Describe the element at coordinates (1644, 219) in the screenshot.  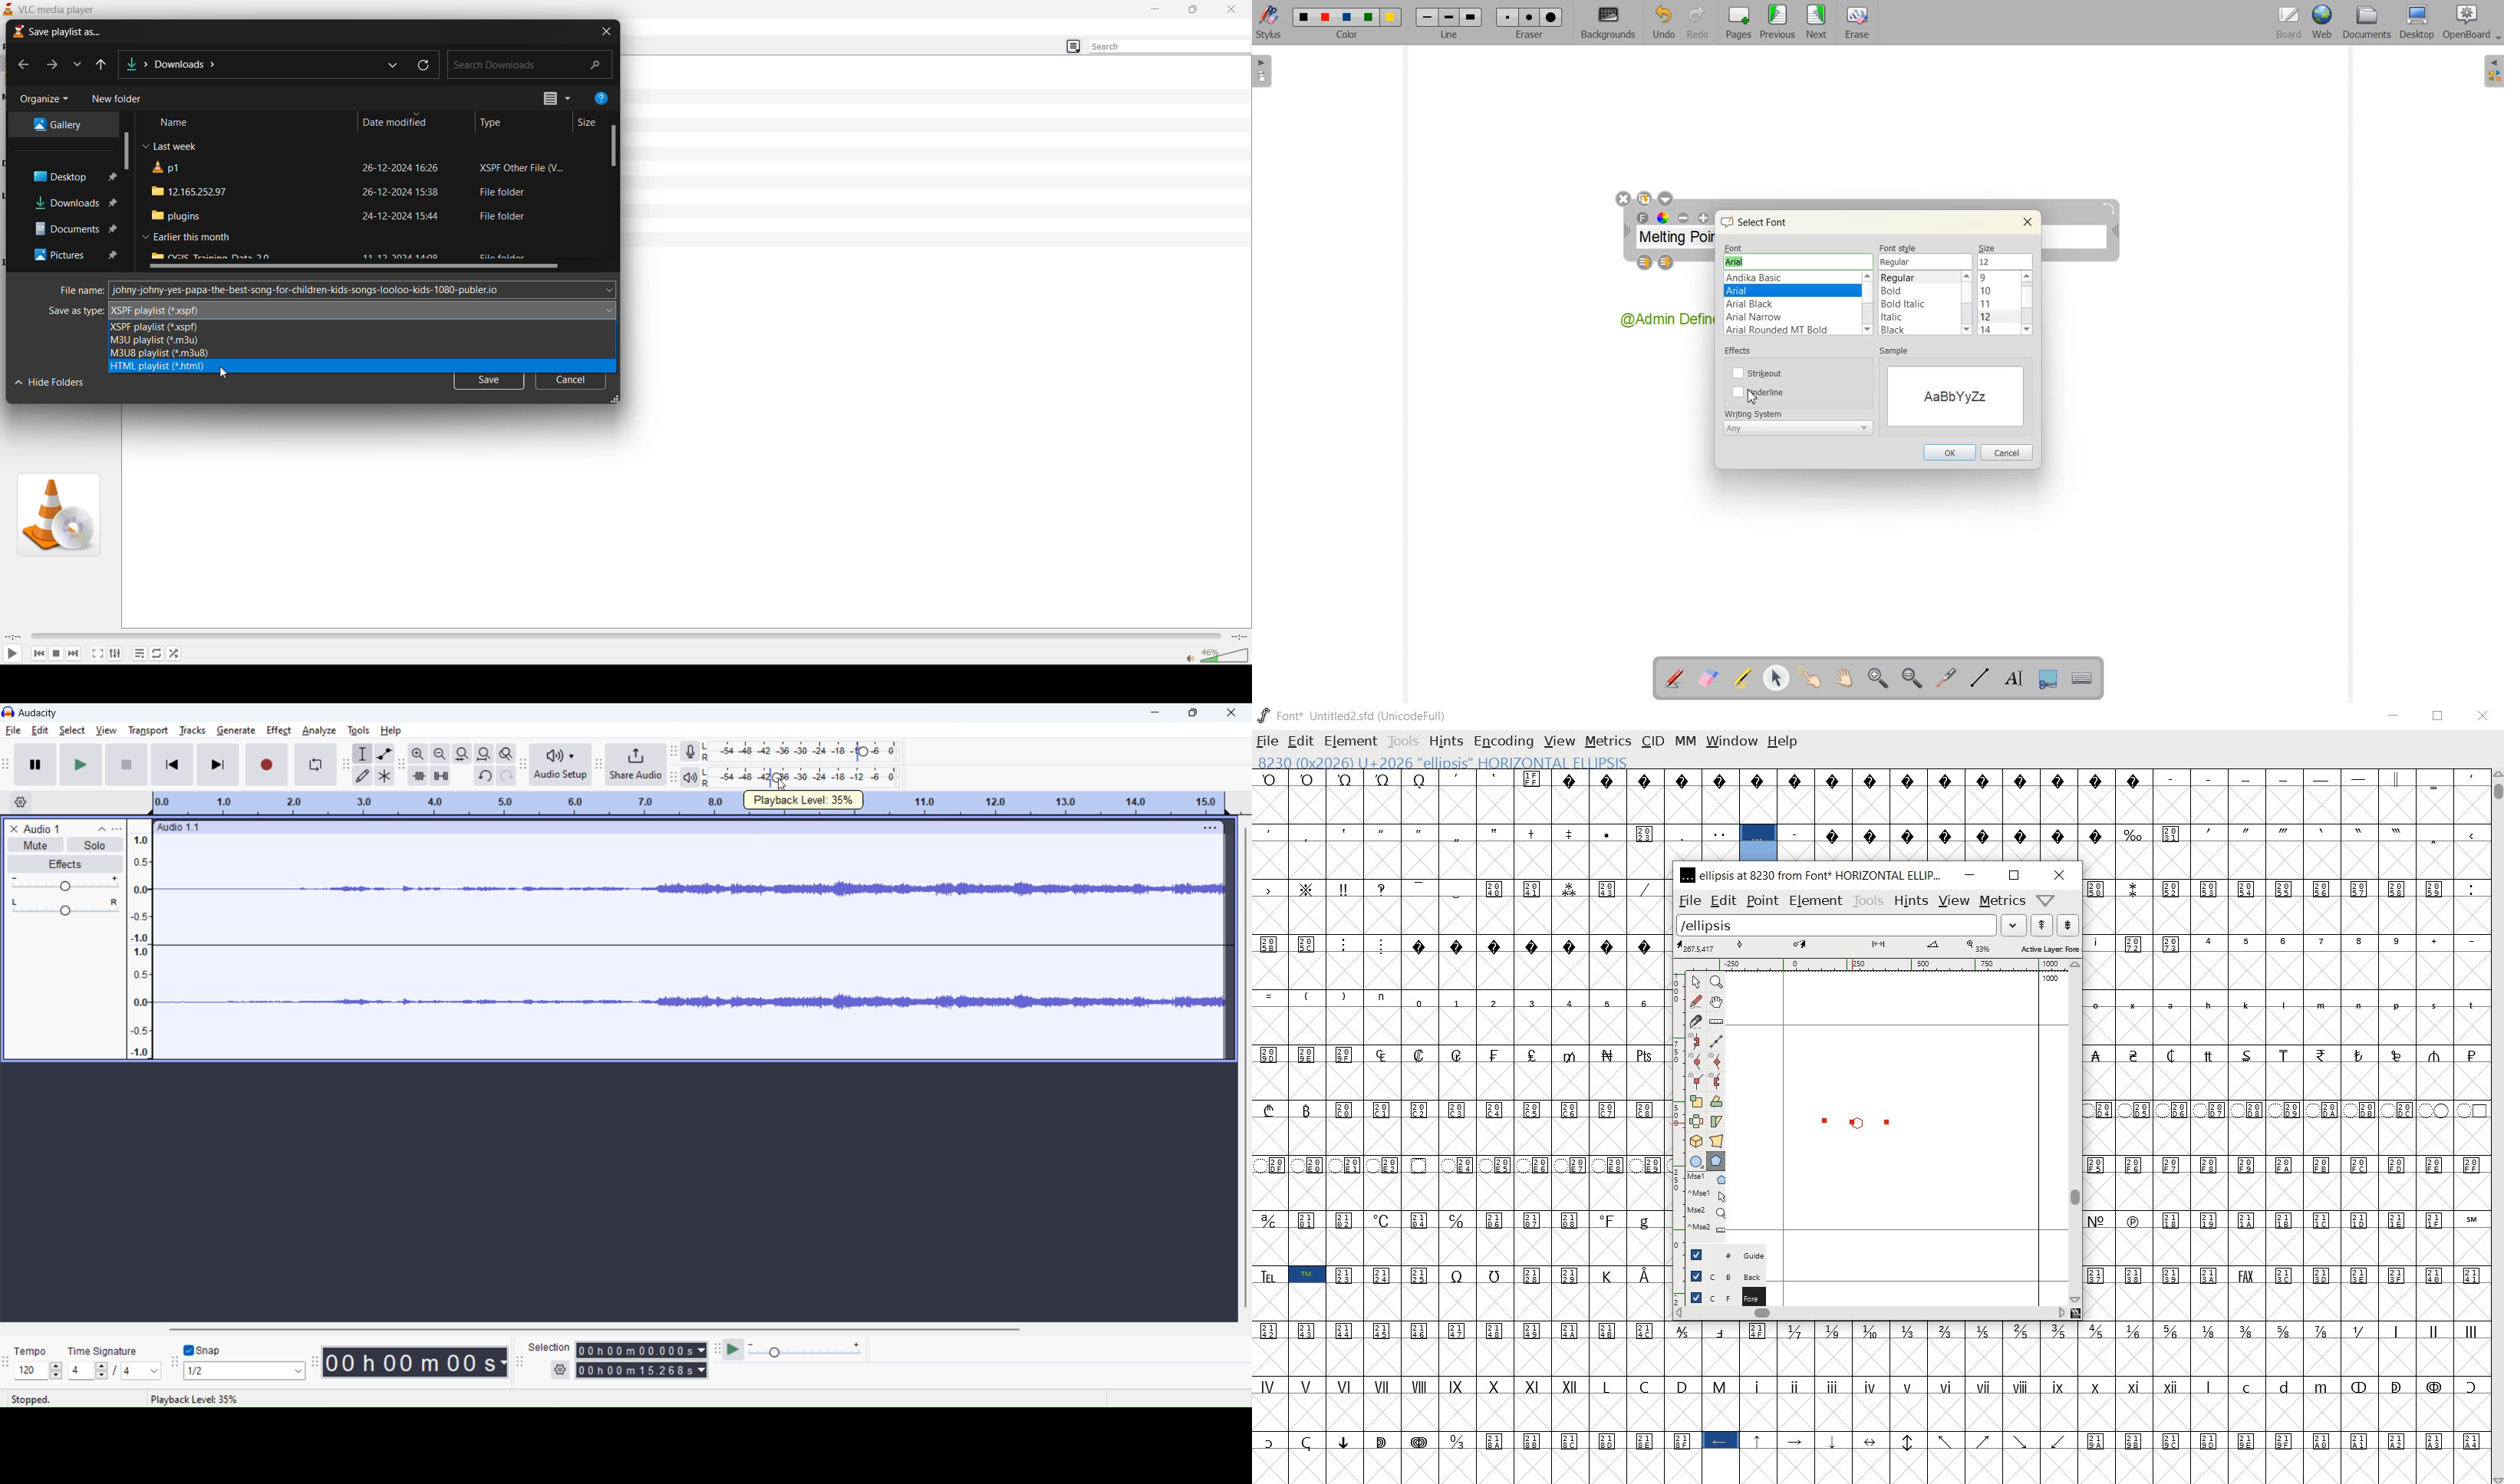
I see `Font Text ` at that location.